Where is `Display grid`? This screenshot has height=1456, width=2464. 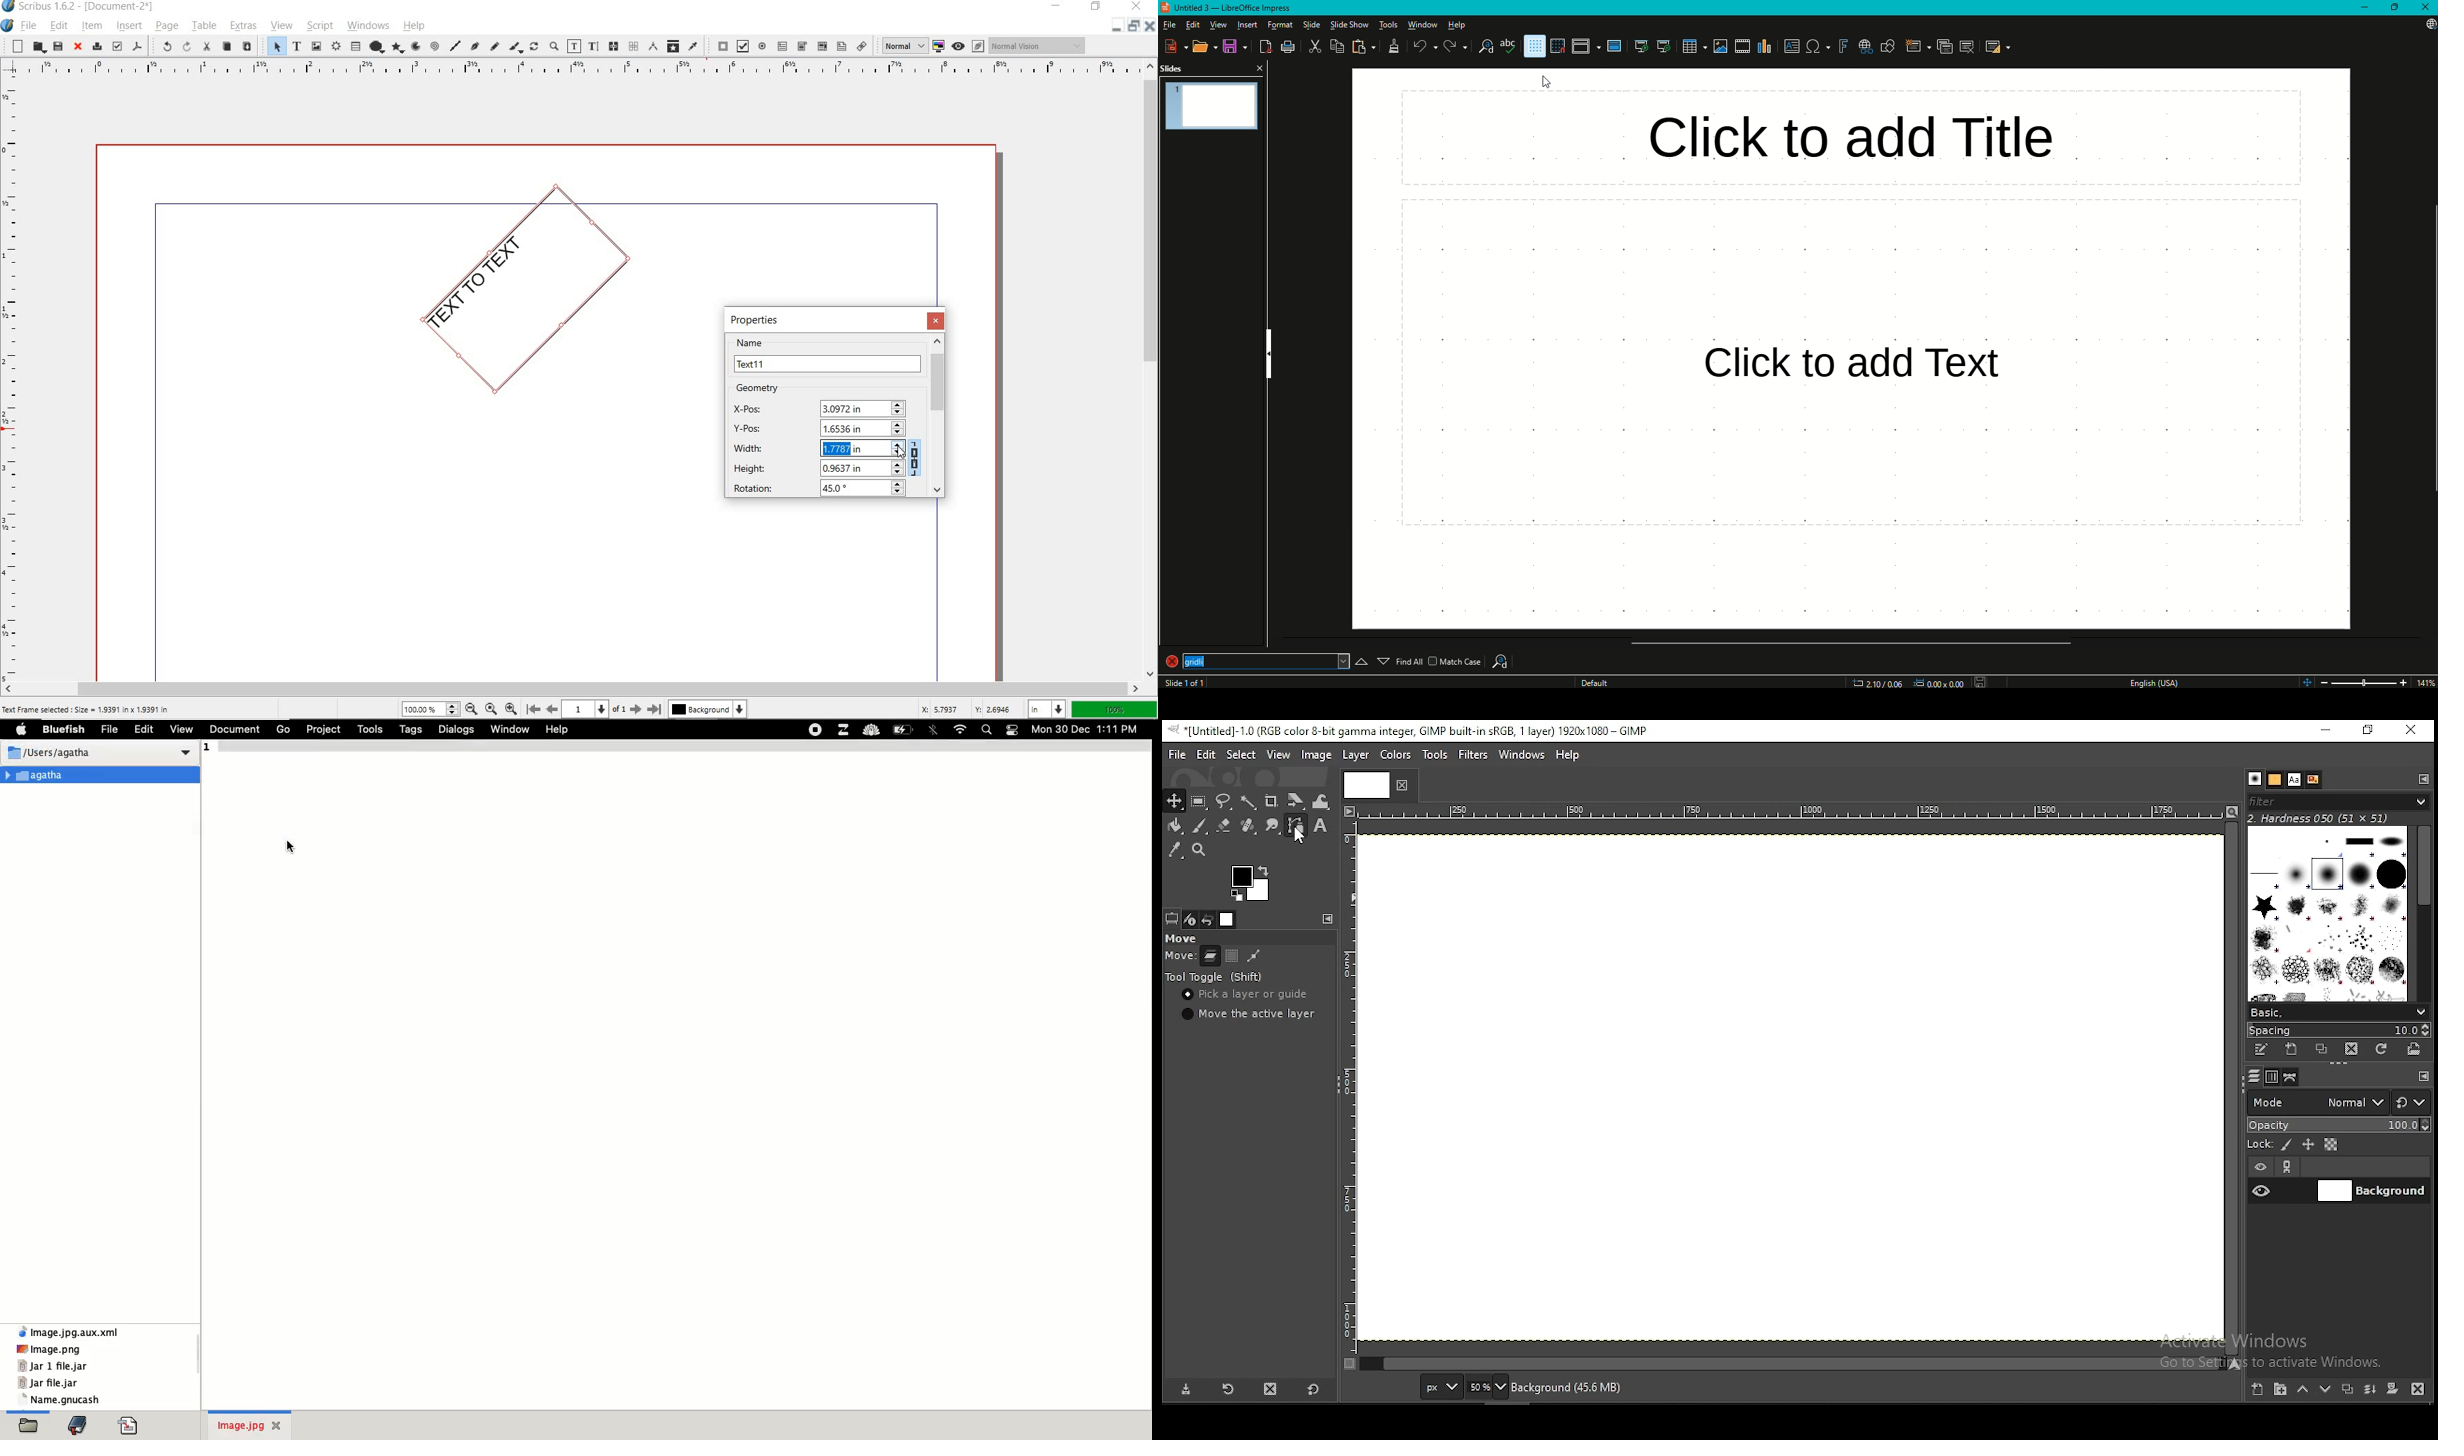 Display grid is located at coordinates (1534, 46).